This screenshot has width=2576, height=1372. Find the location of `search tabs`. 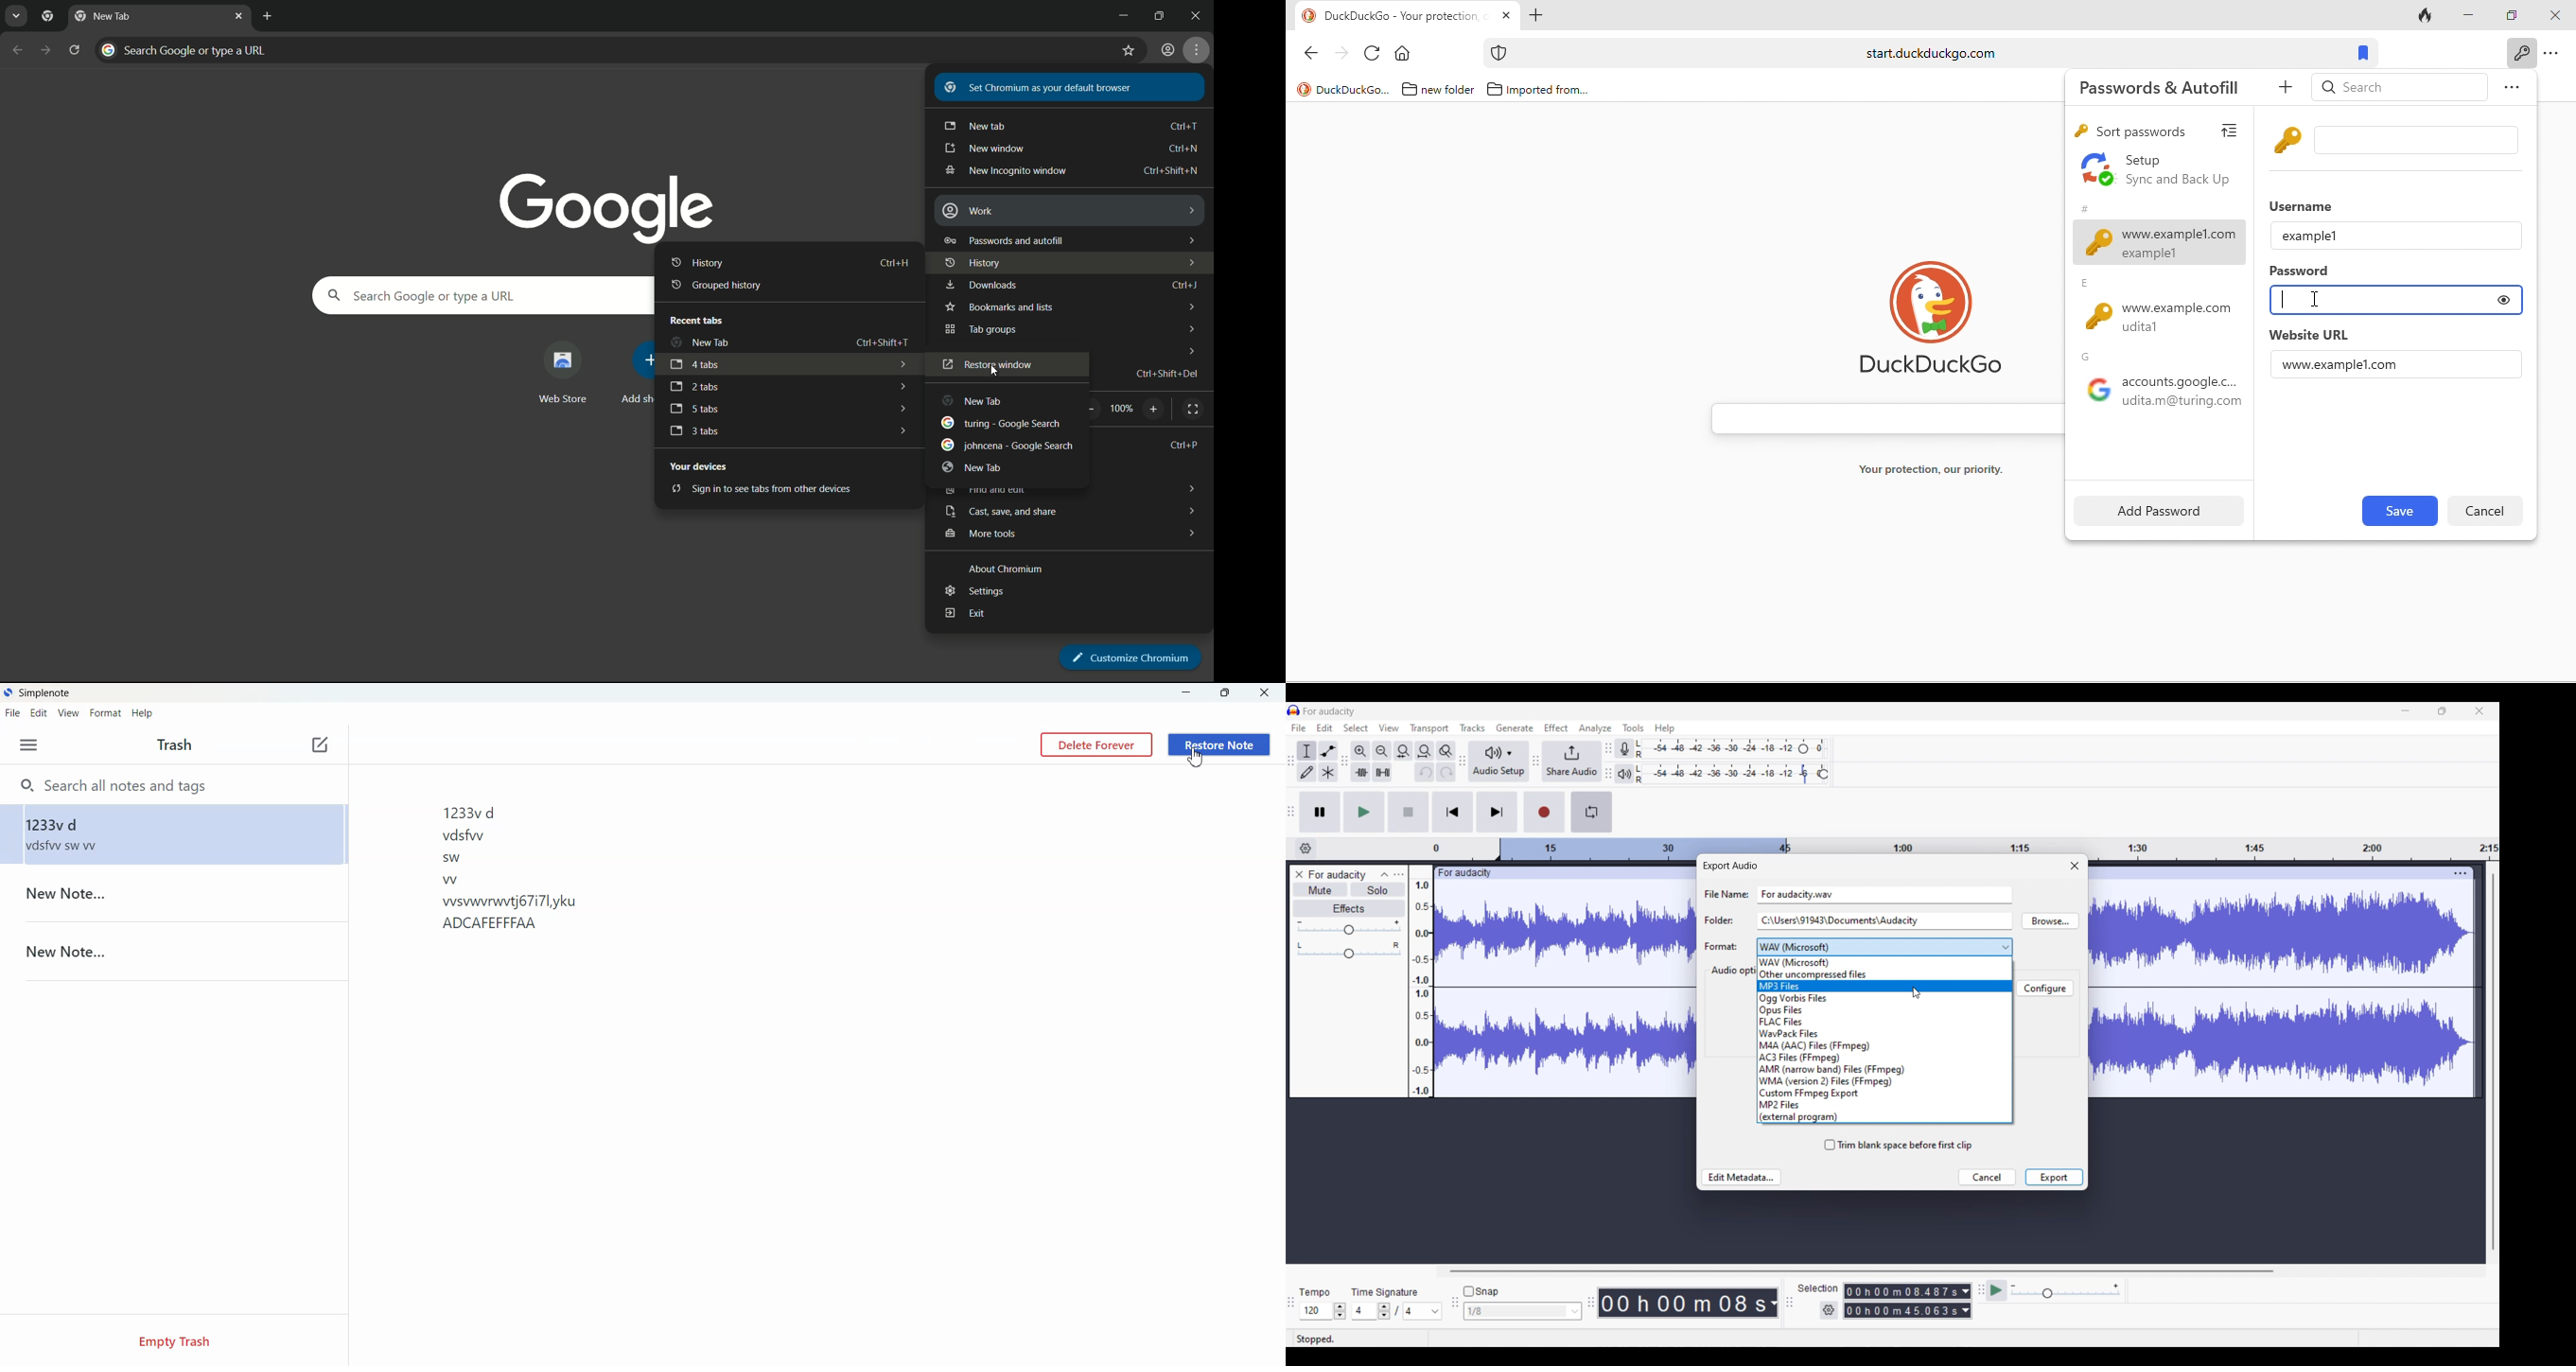

search tabs is located at coordinates (18, 16).